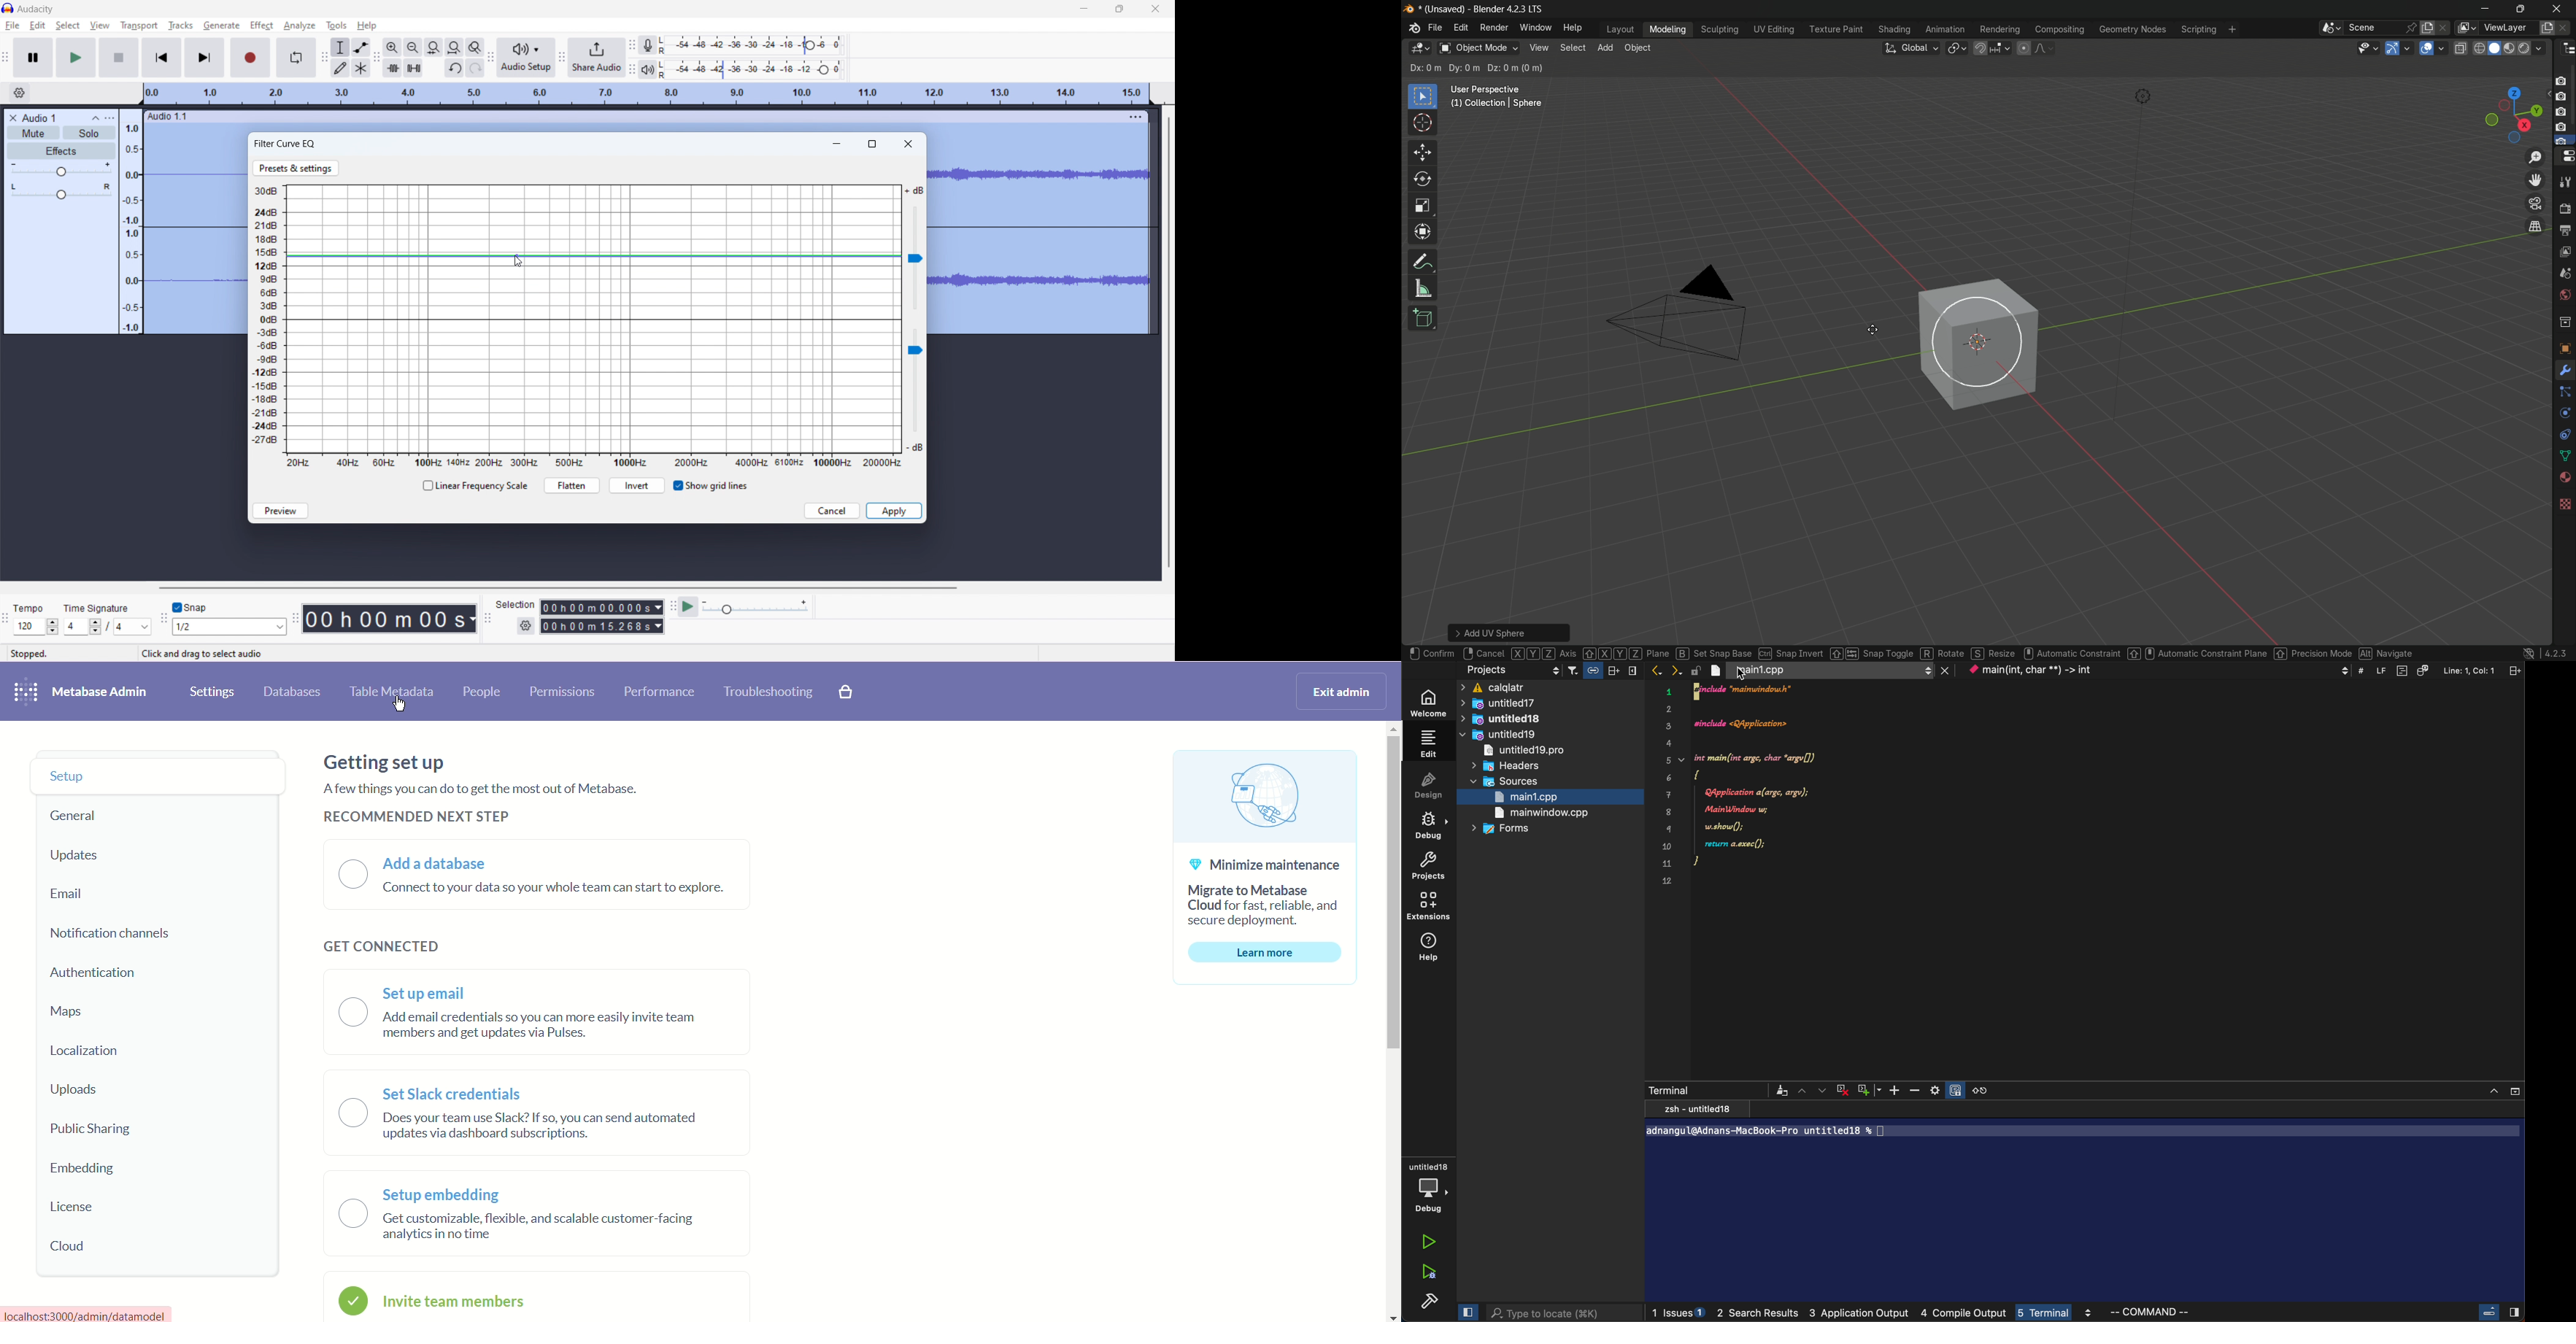 The width and height of the screenshot is (2576, 1344). Describe the element at coordinates (563, 57) in the screenshot. I see `share audio toolbar` at that location.